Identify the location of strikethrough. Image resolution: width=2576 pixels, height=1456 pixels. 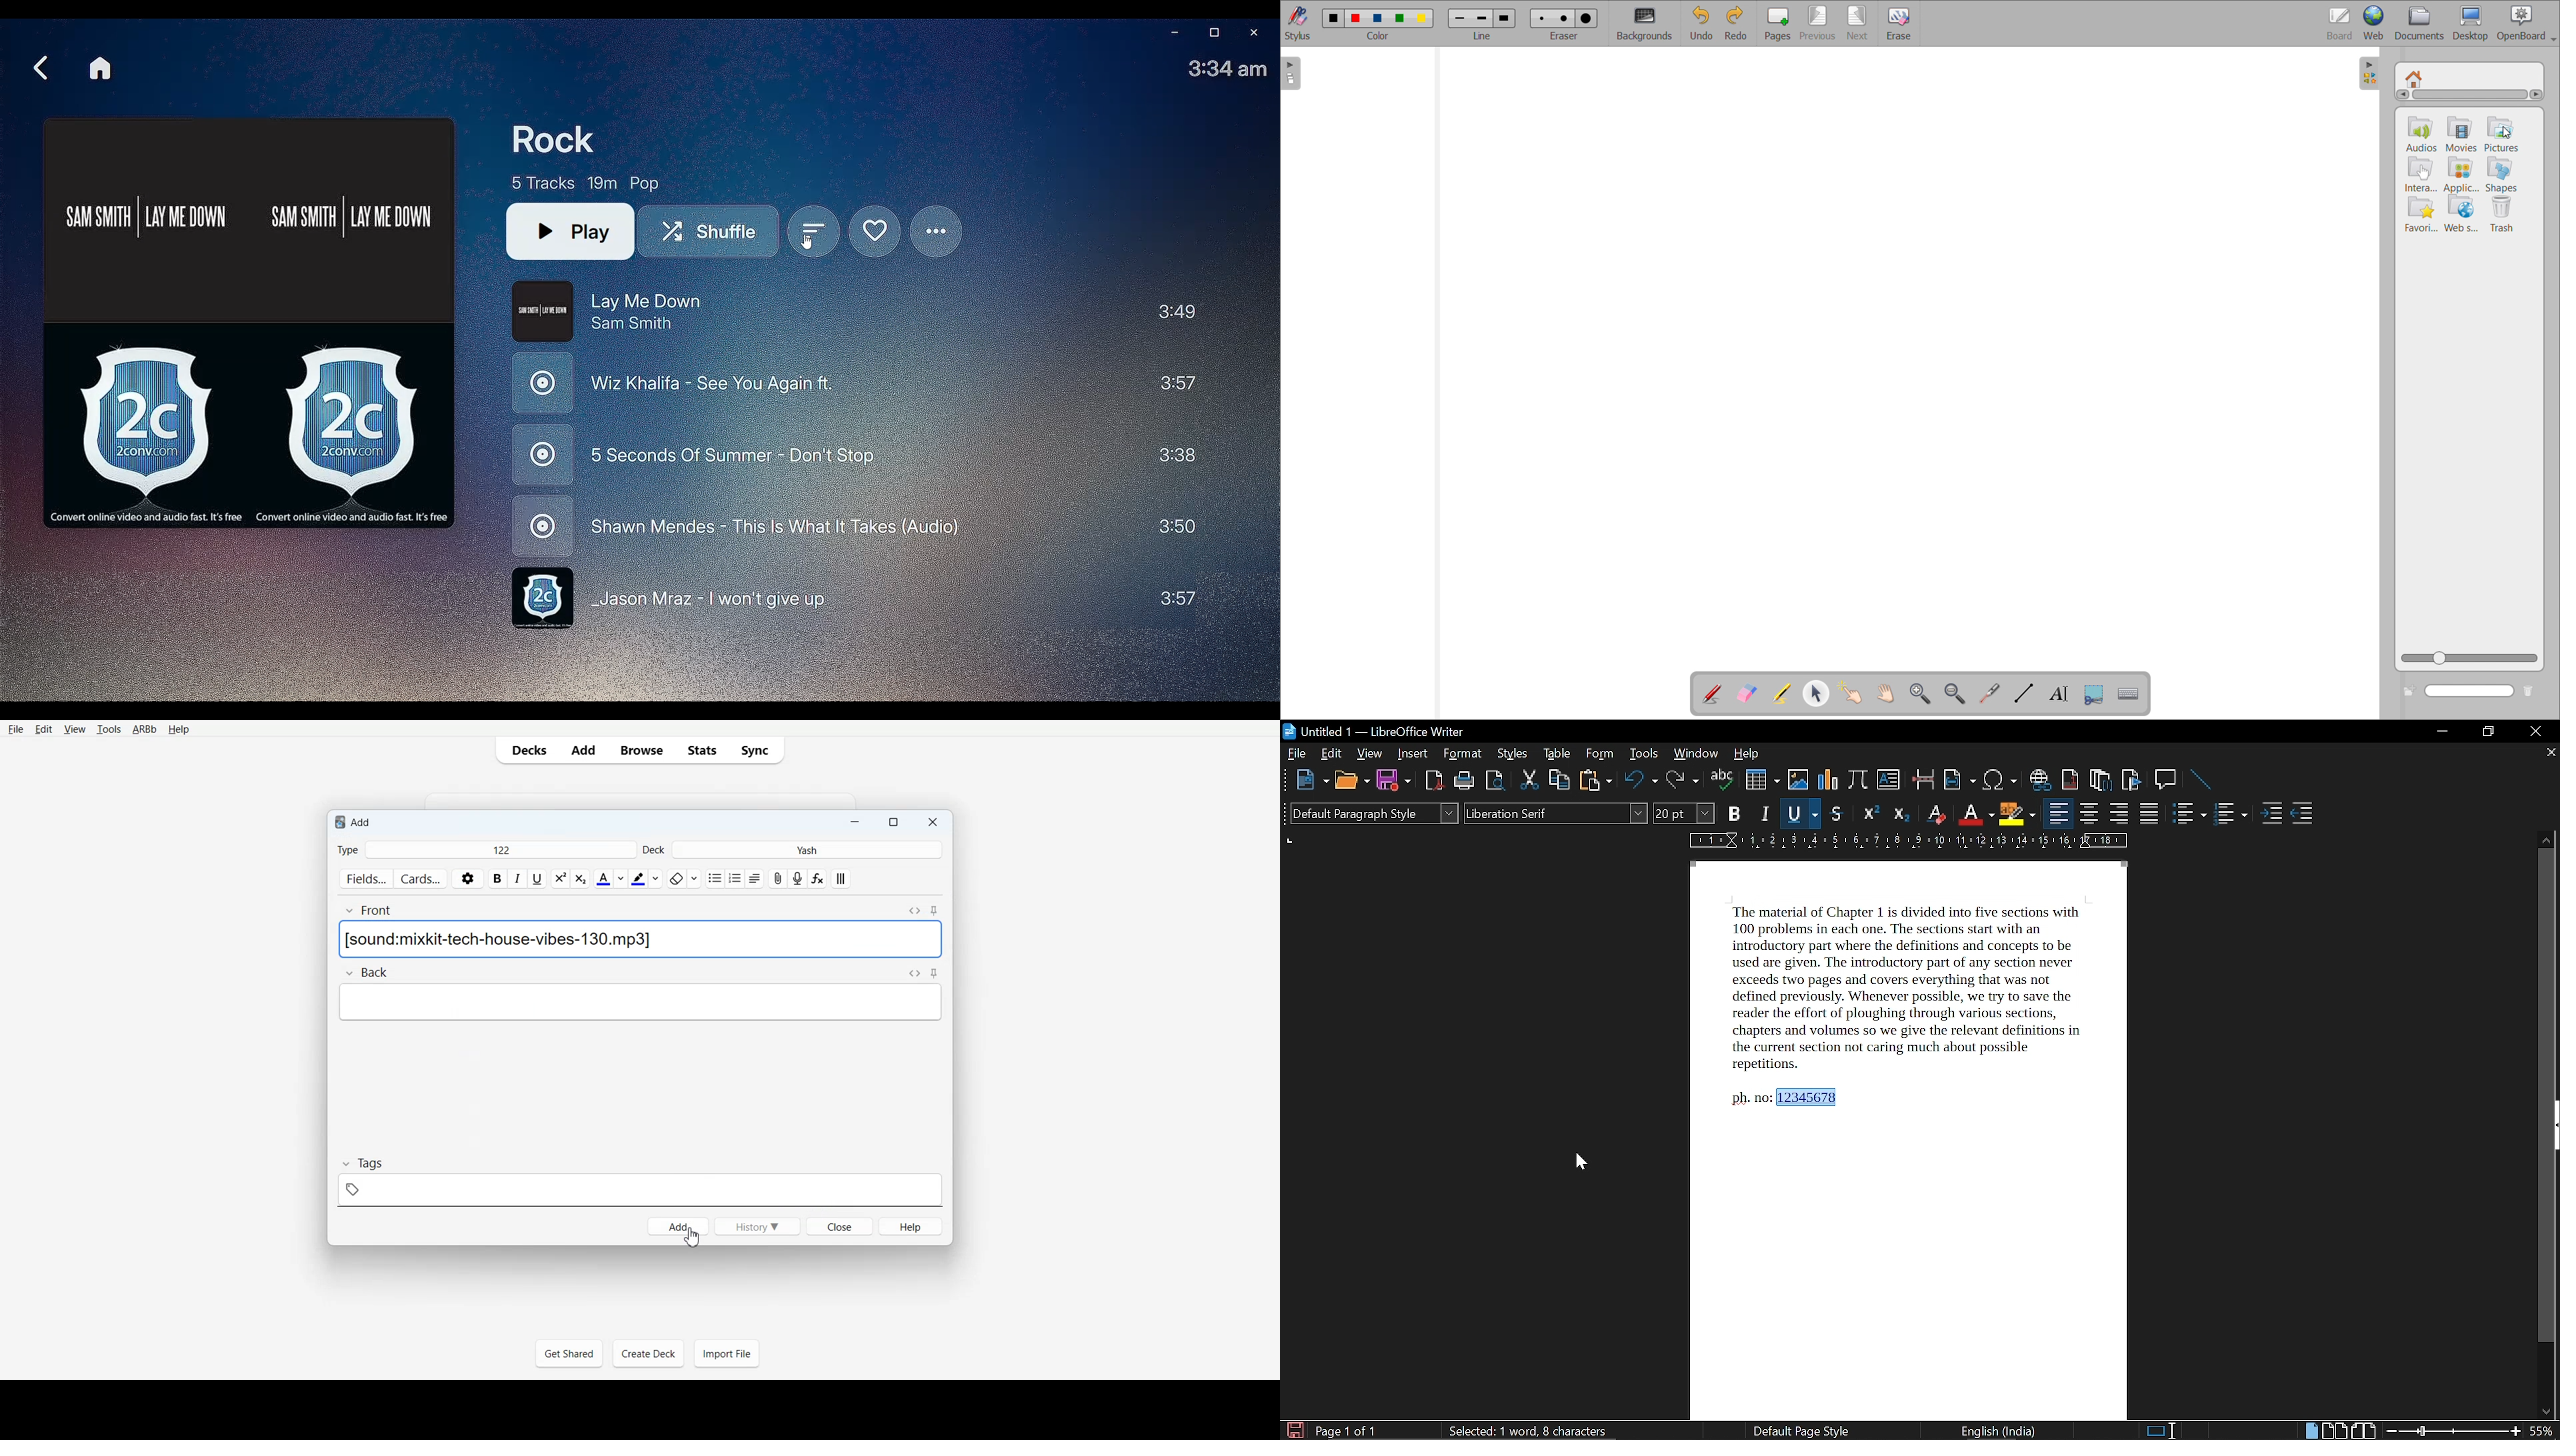
(1836, 814).